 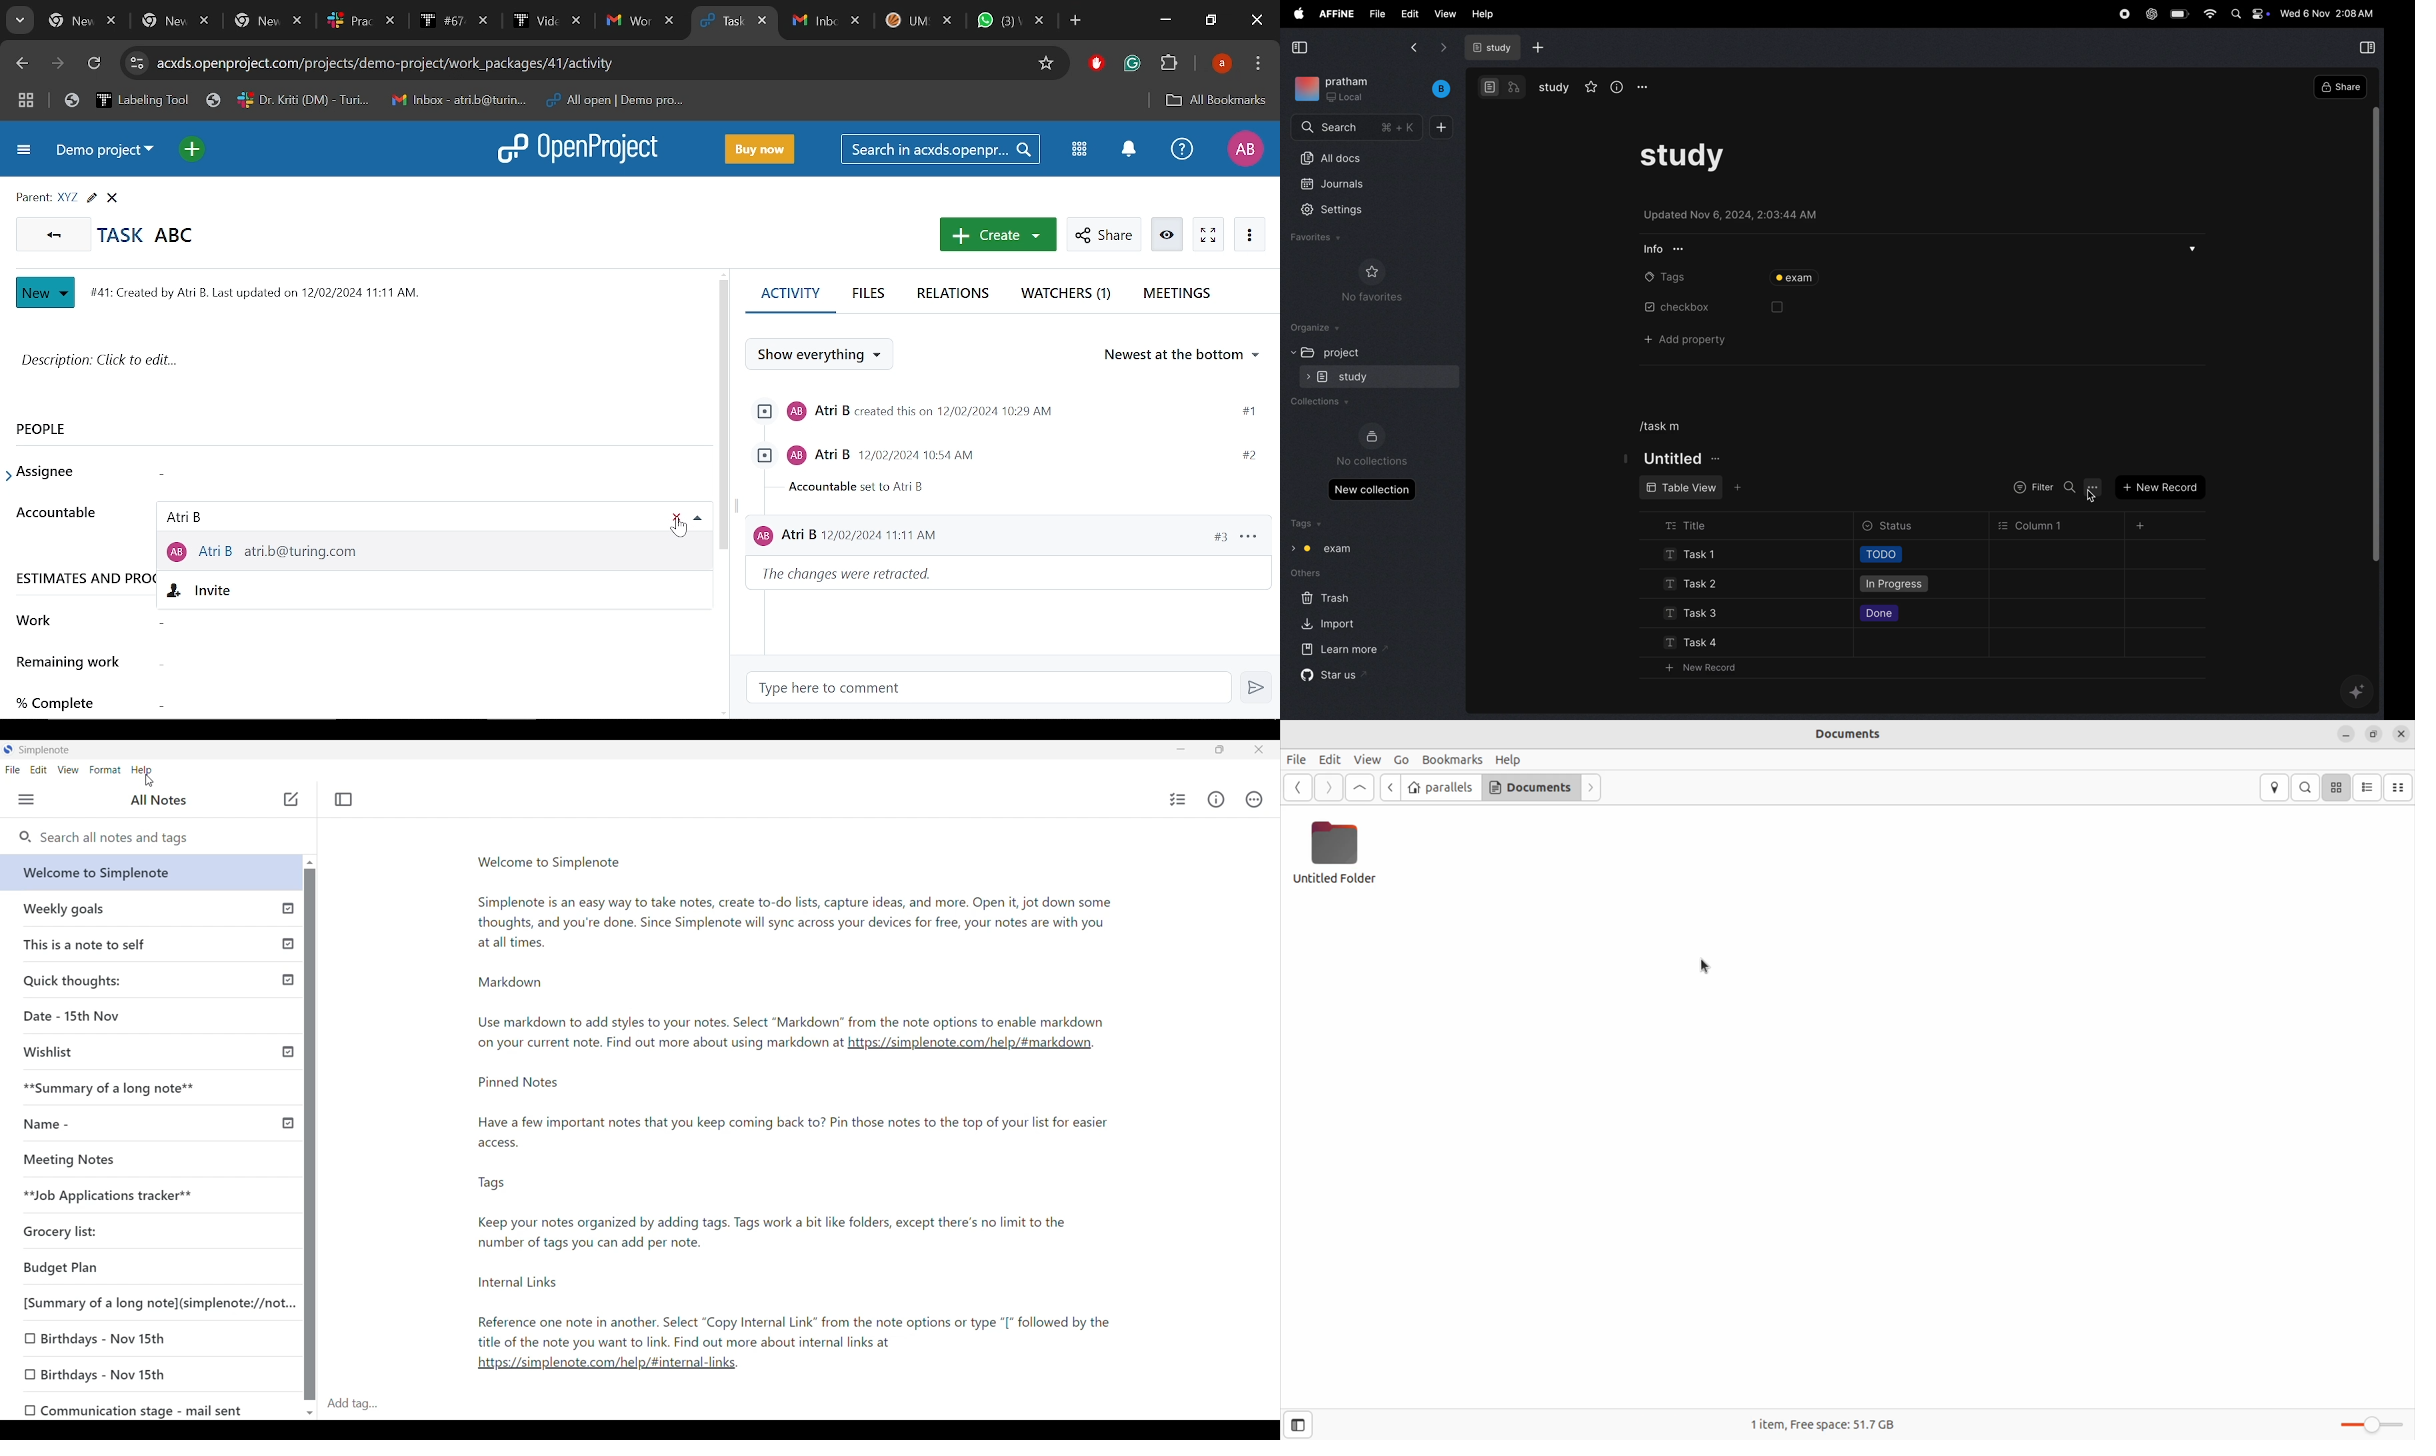 What do you see at coordinates (107, 1195) in the screenshot?
I see `**Job Applications tracker**` at bounding box center [107, 1195].